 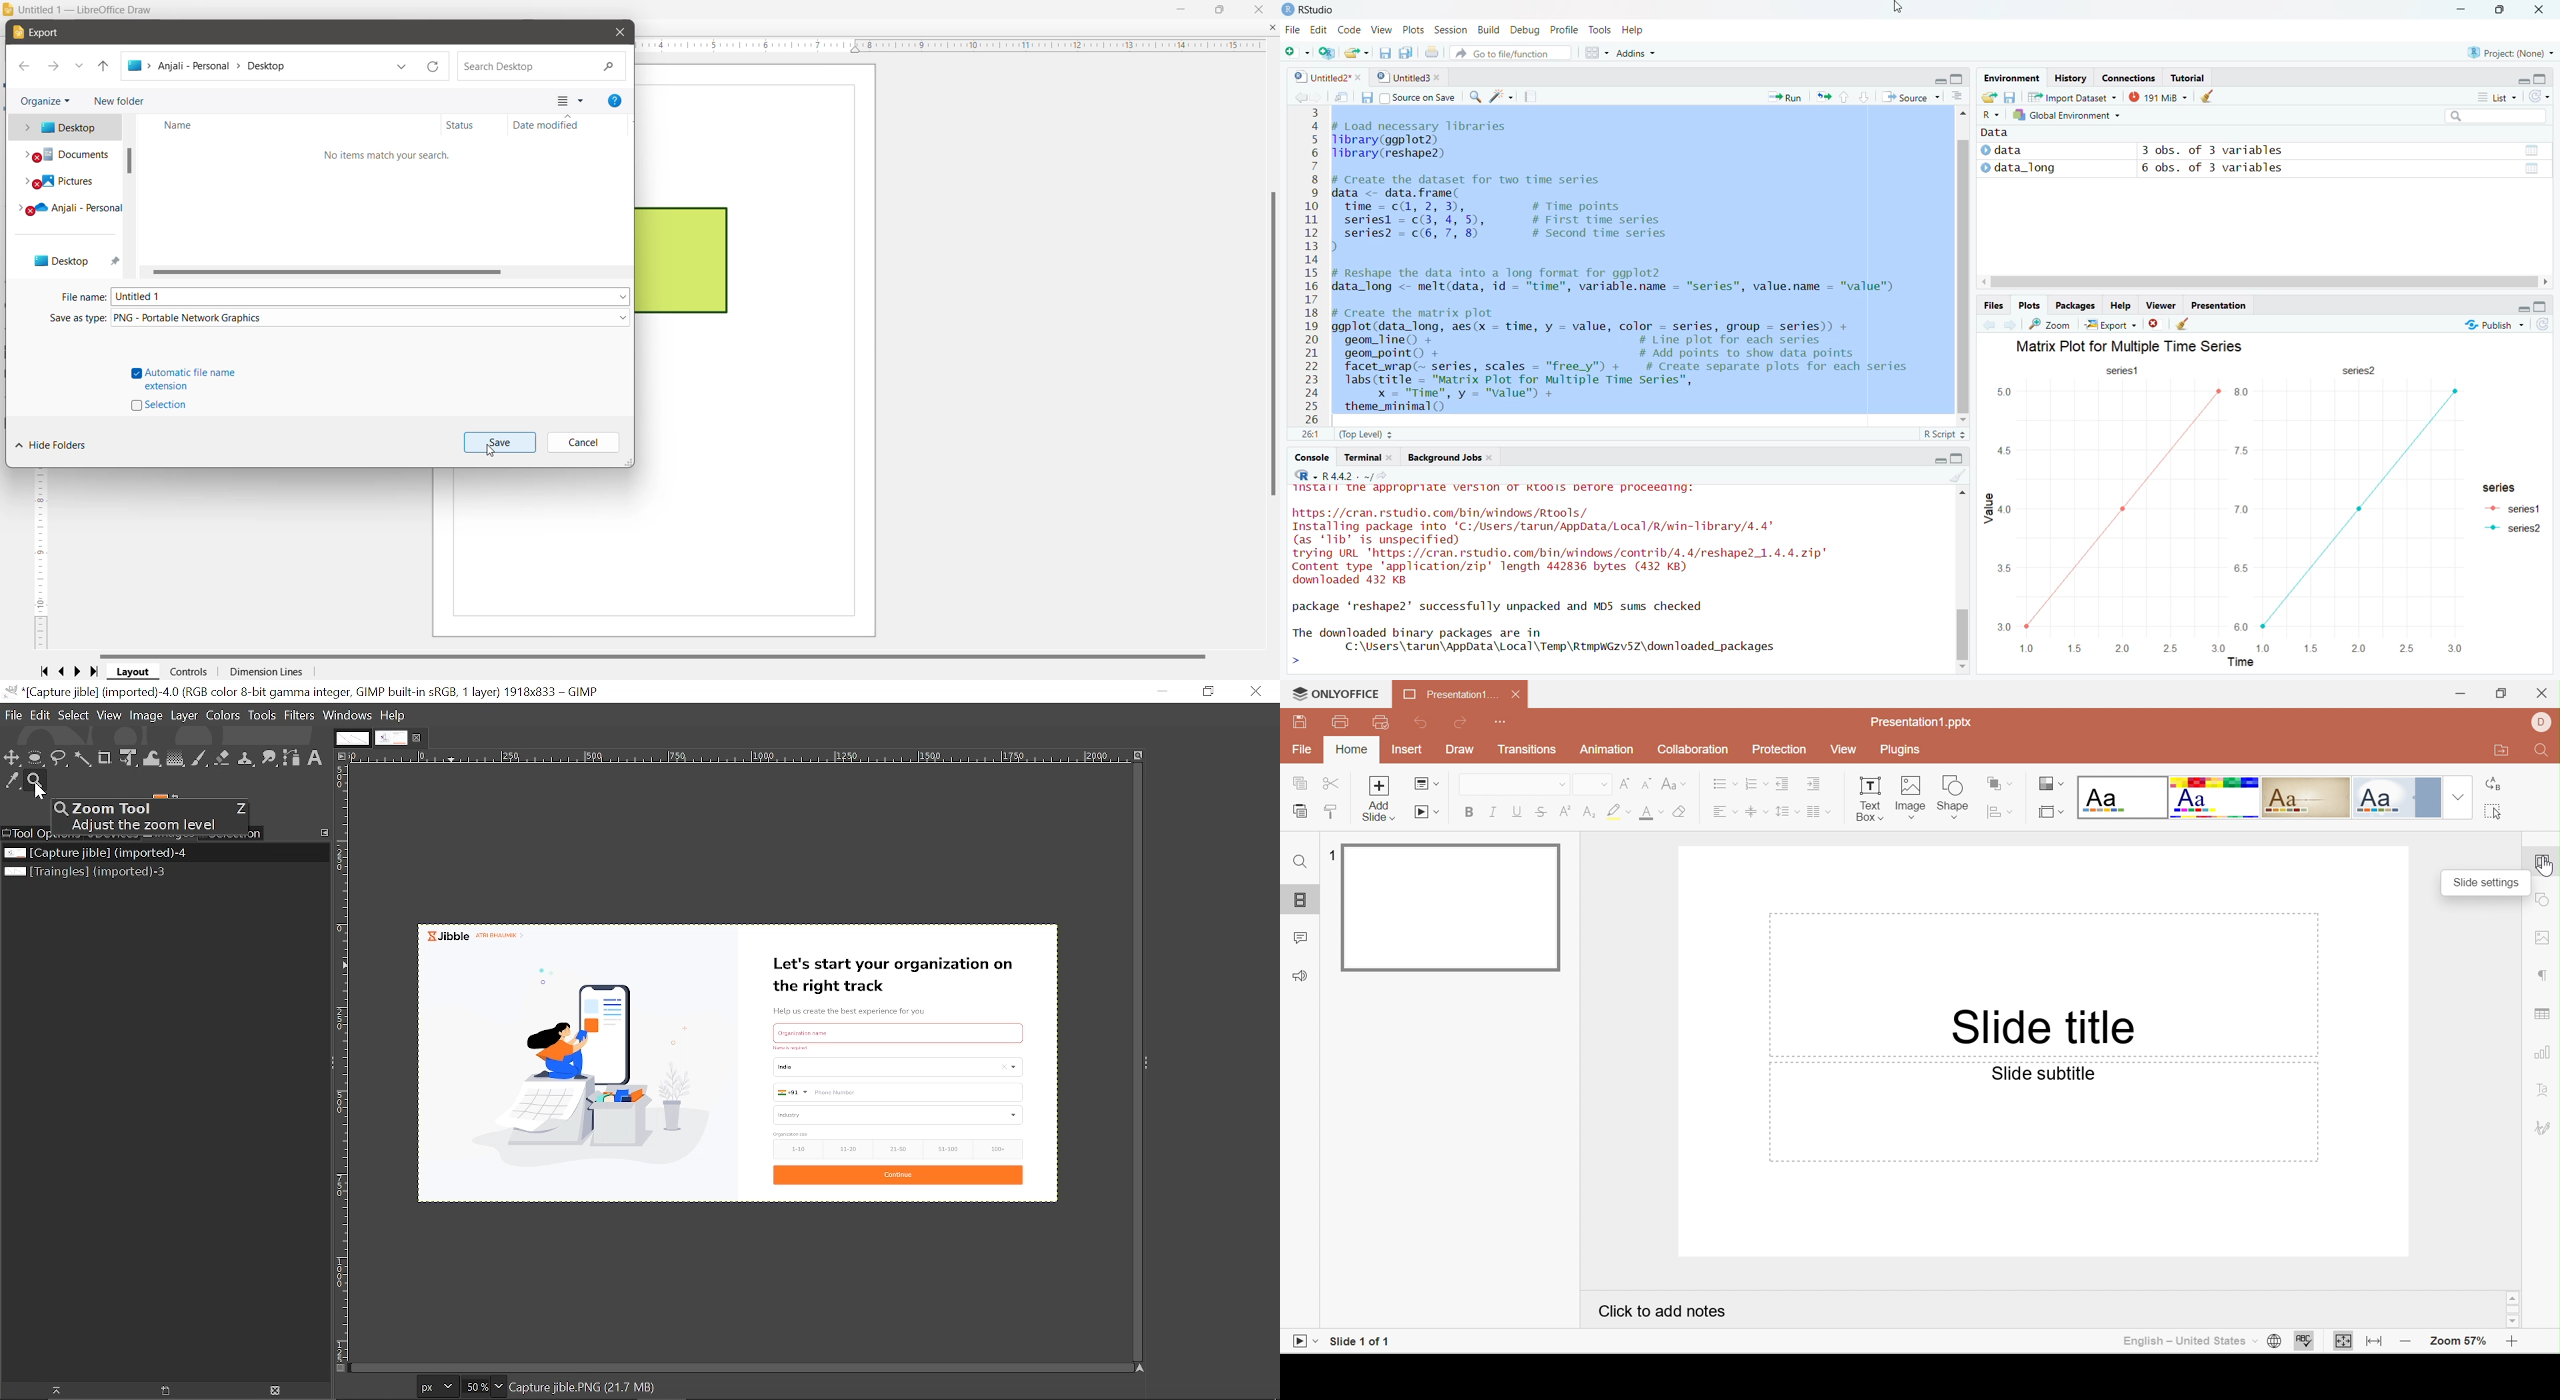 What do you see at coordinates (2261, 281) in the screenshot?
I see `Scroll bar` at bounding box center [2261, 281].